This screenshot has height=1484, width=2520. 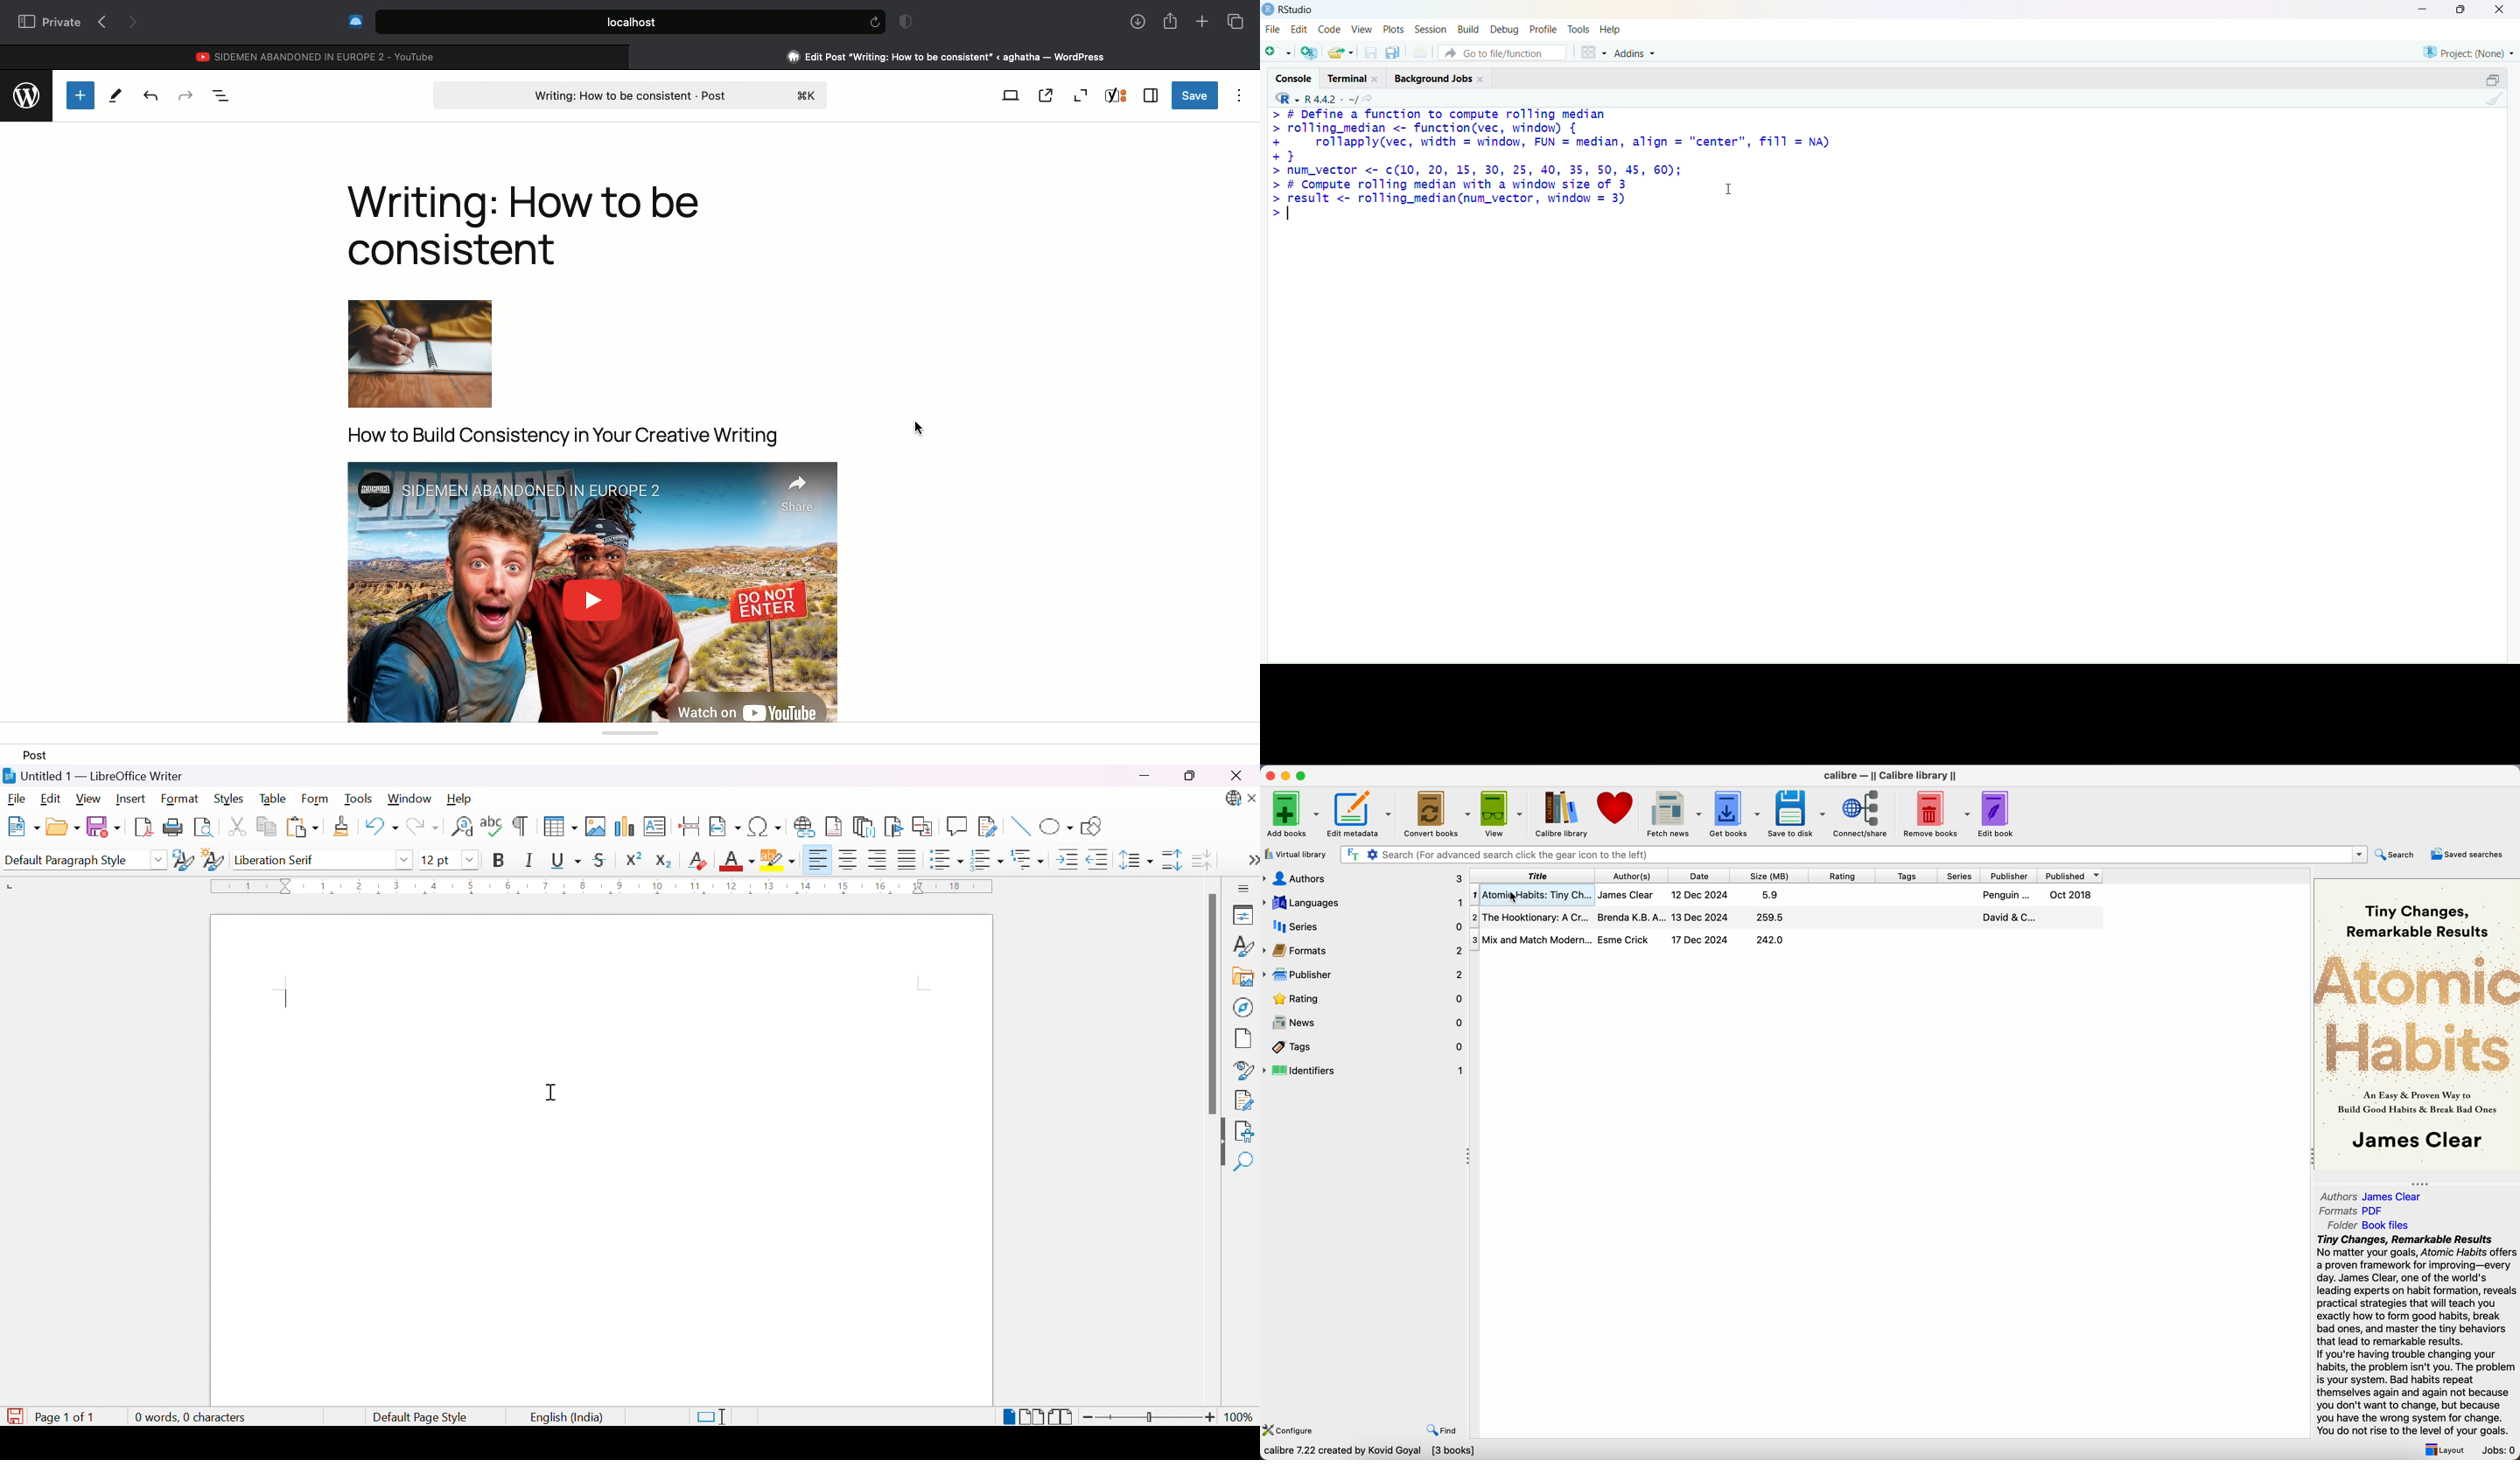 I want to click on Liberation serif, so click(x=276, y=860).